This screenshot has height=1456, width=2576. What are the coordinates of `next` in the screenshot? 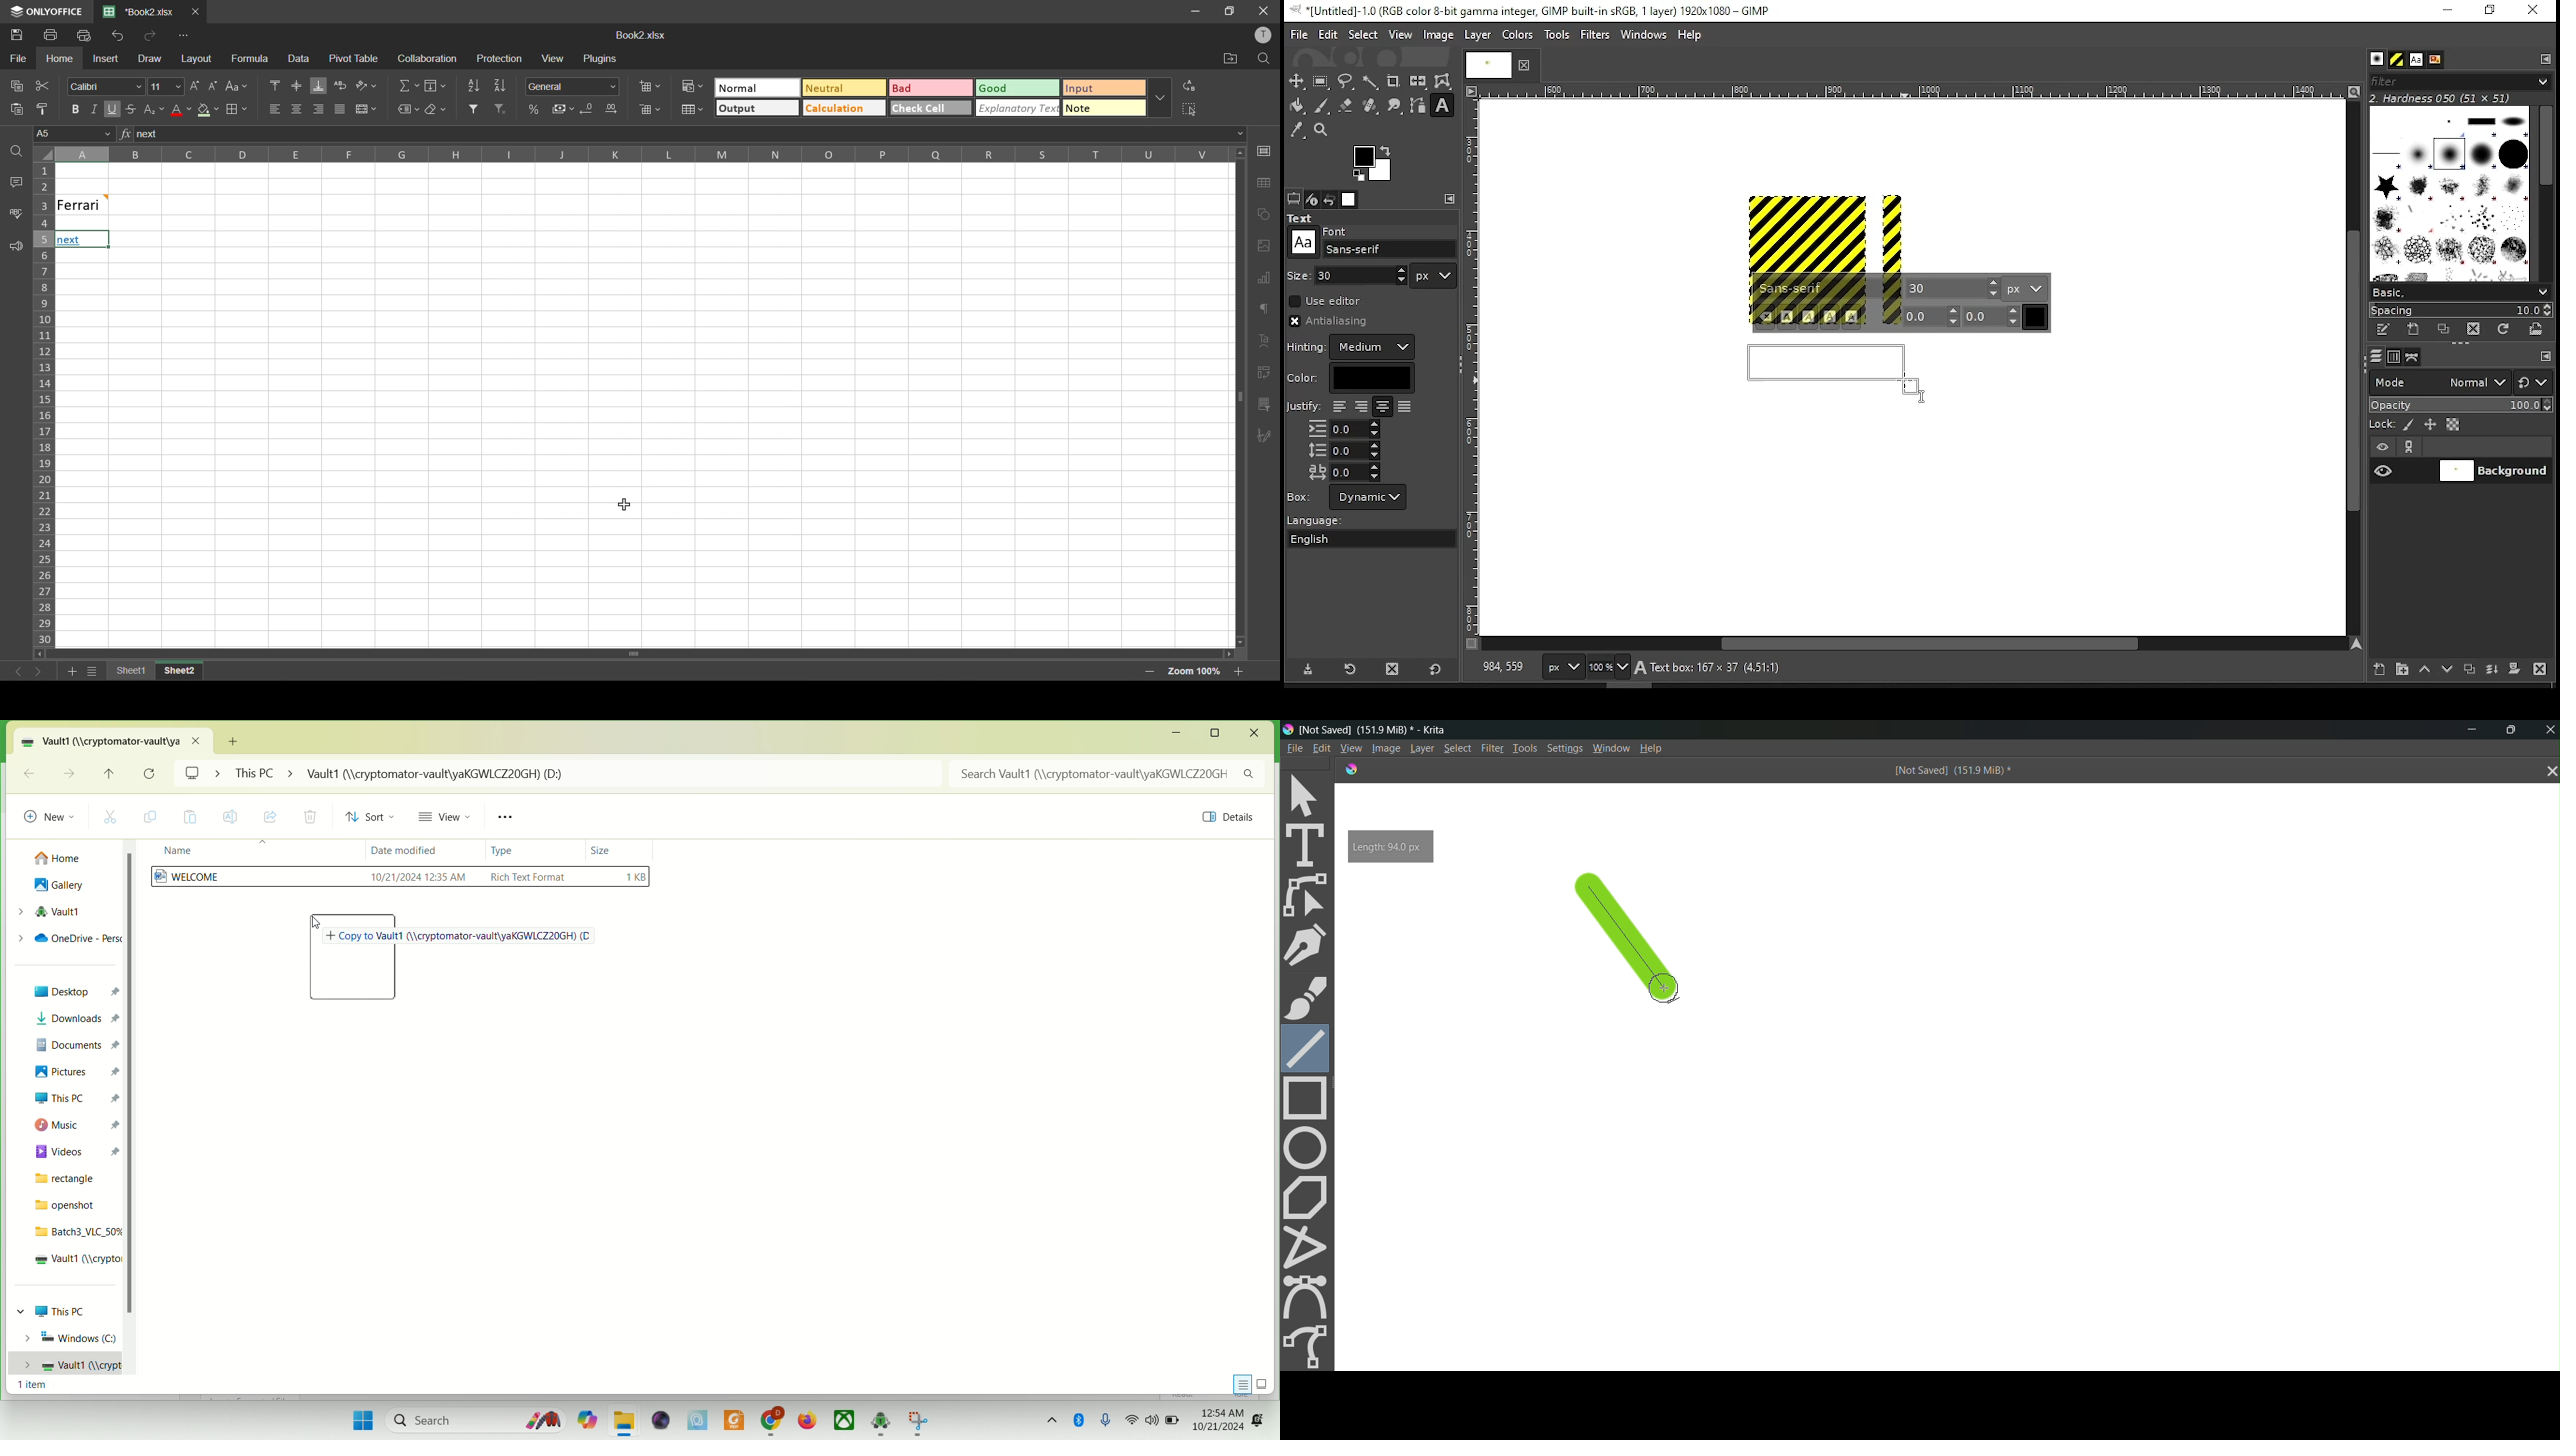 It's located at (37, 671).